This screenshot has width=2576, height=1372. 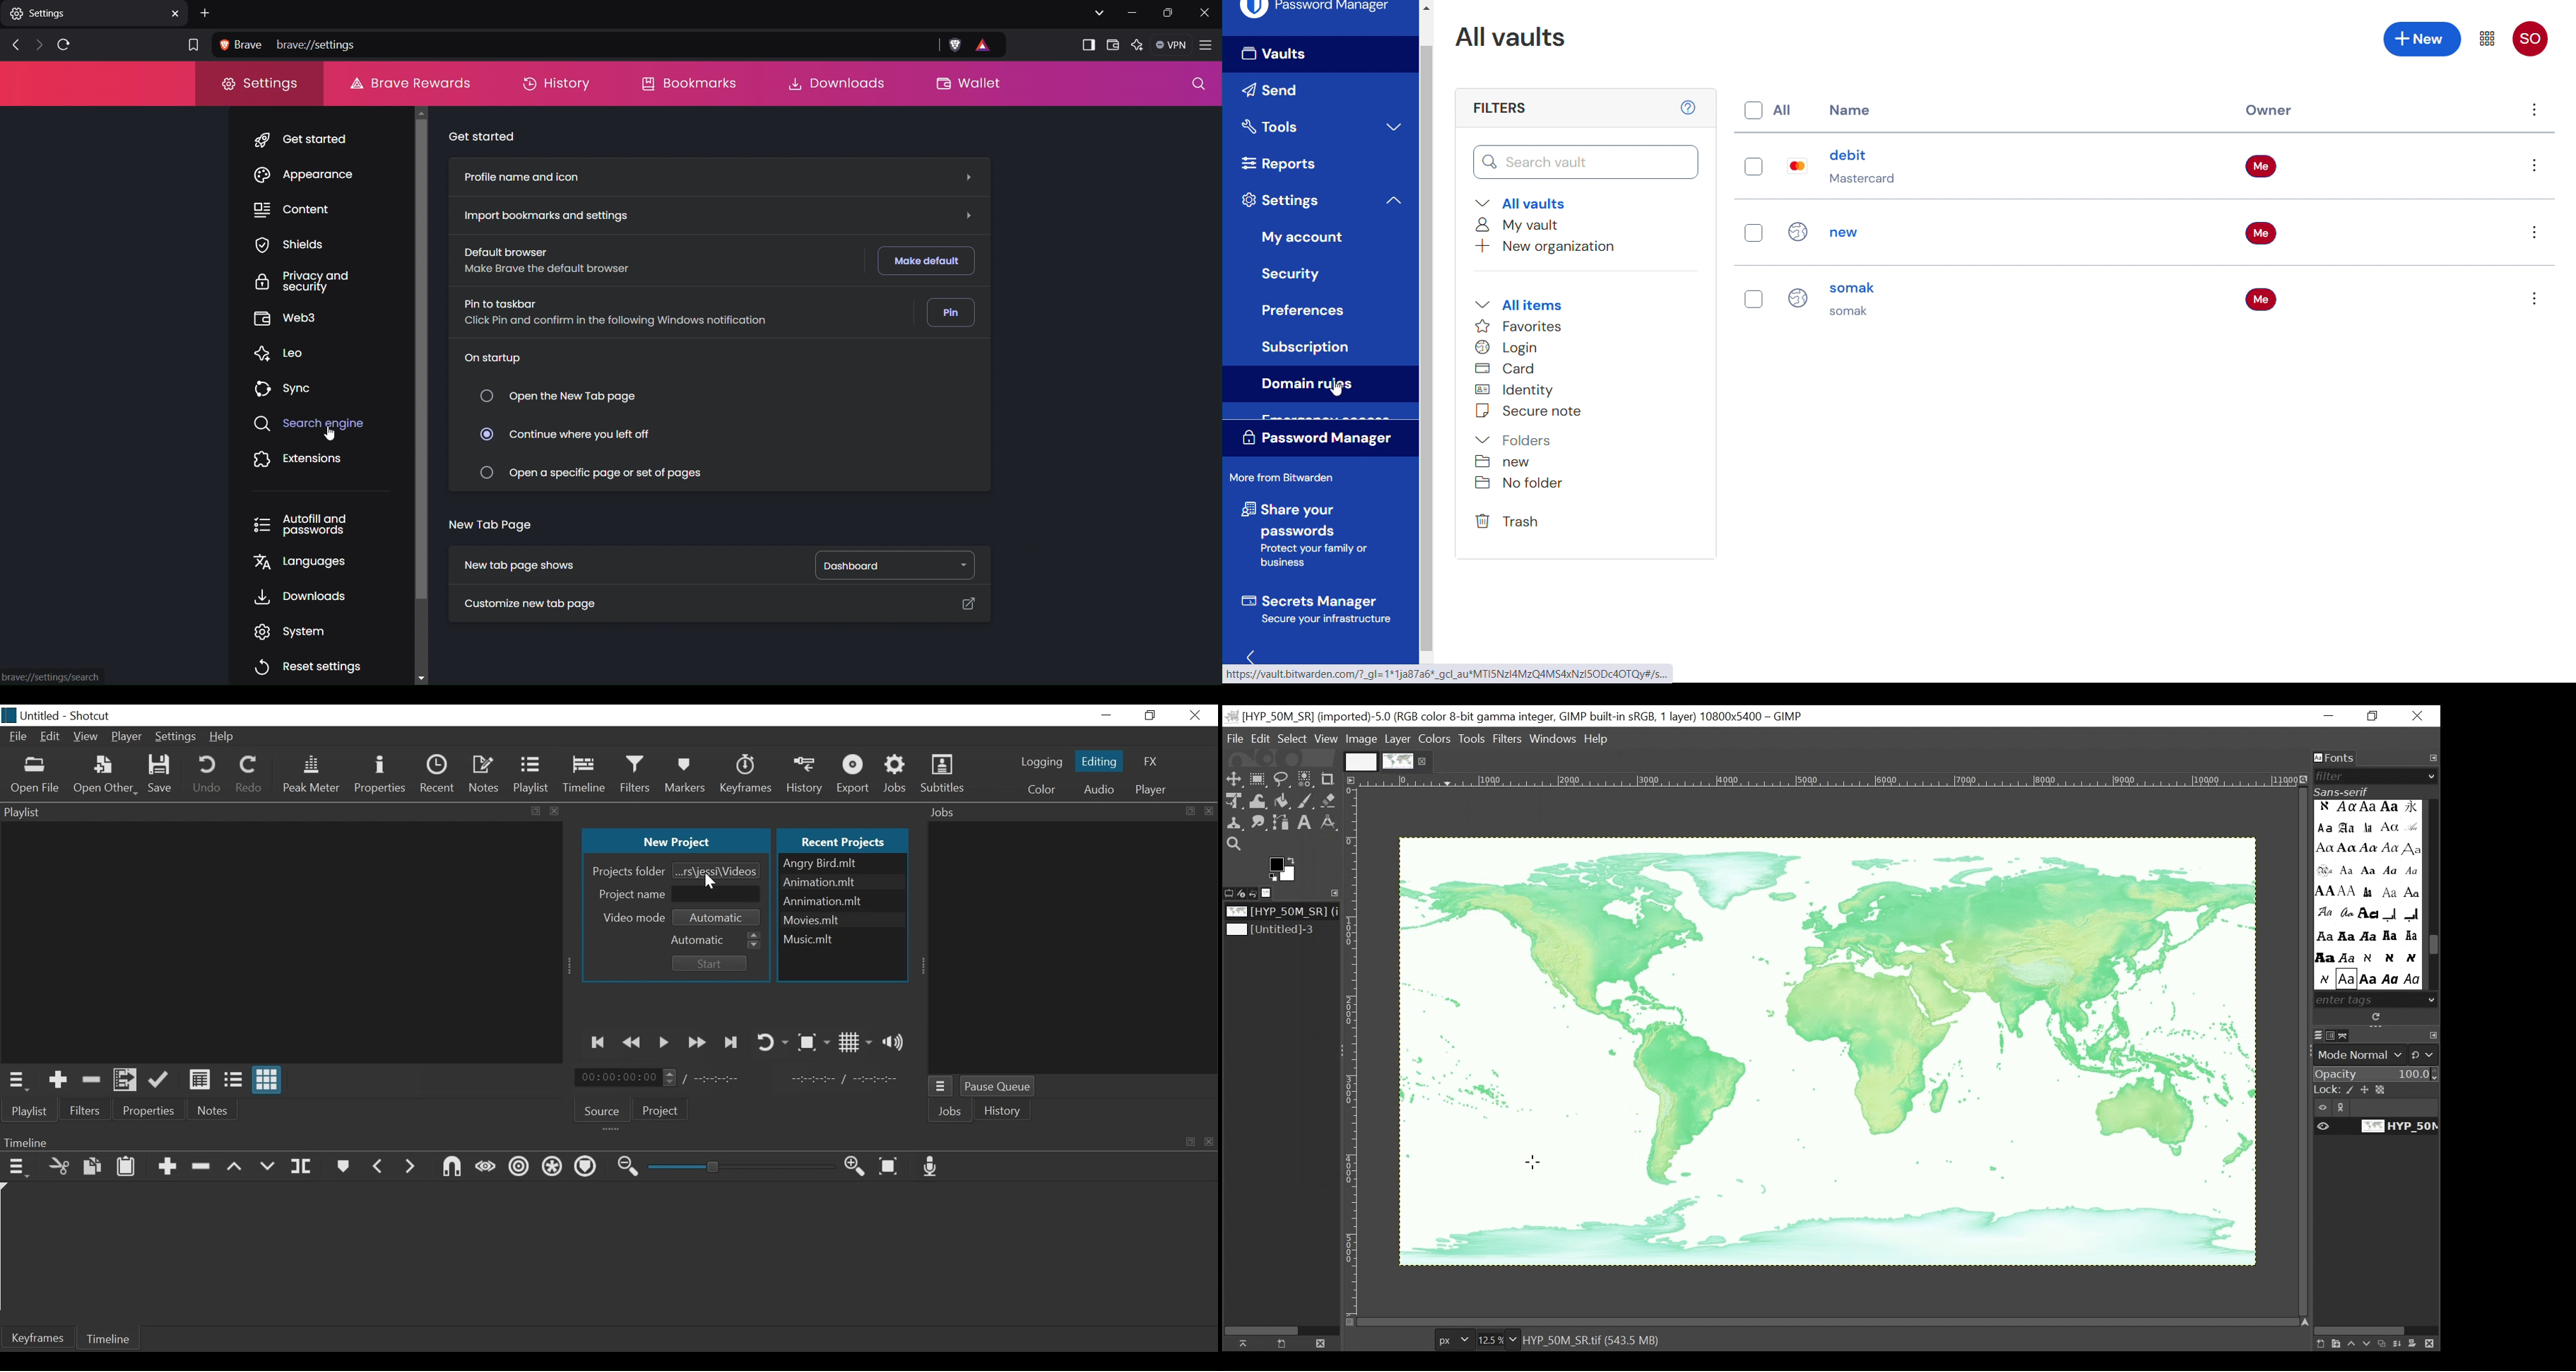 I want to click on Secure note , so click(x=1529, y=411).